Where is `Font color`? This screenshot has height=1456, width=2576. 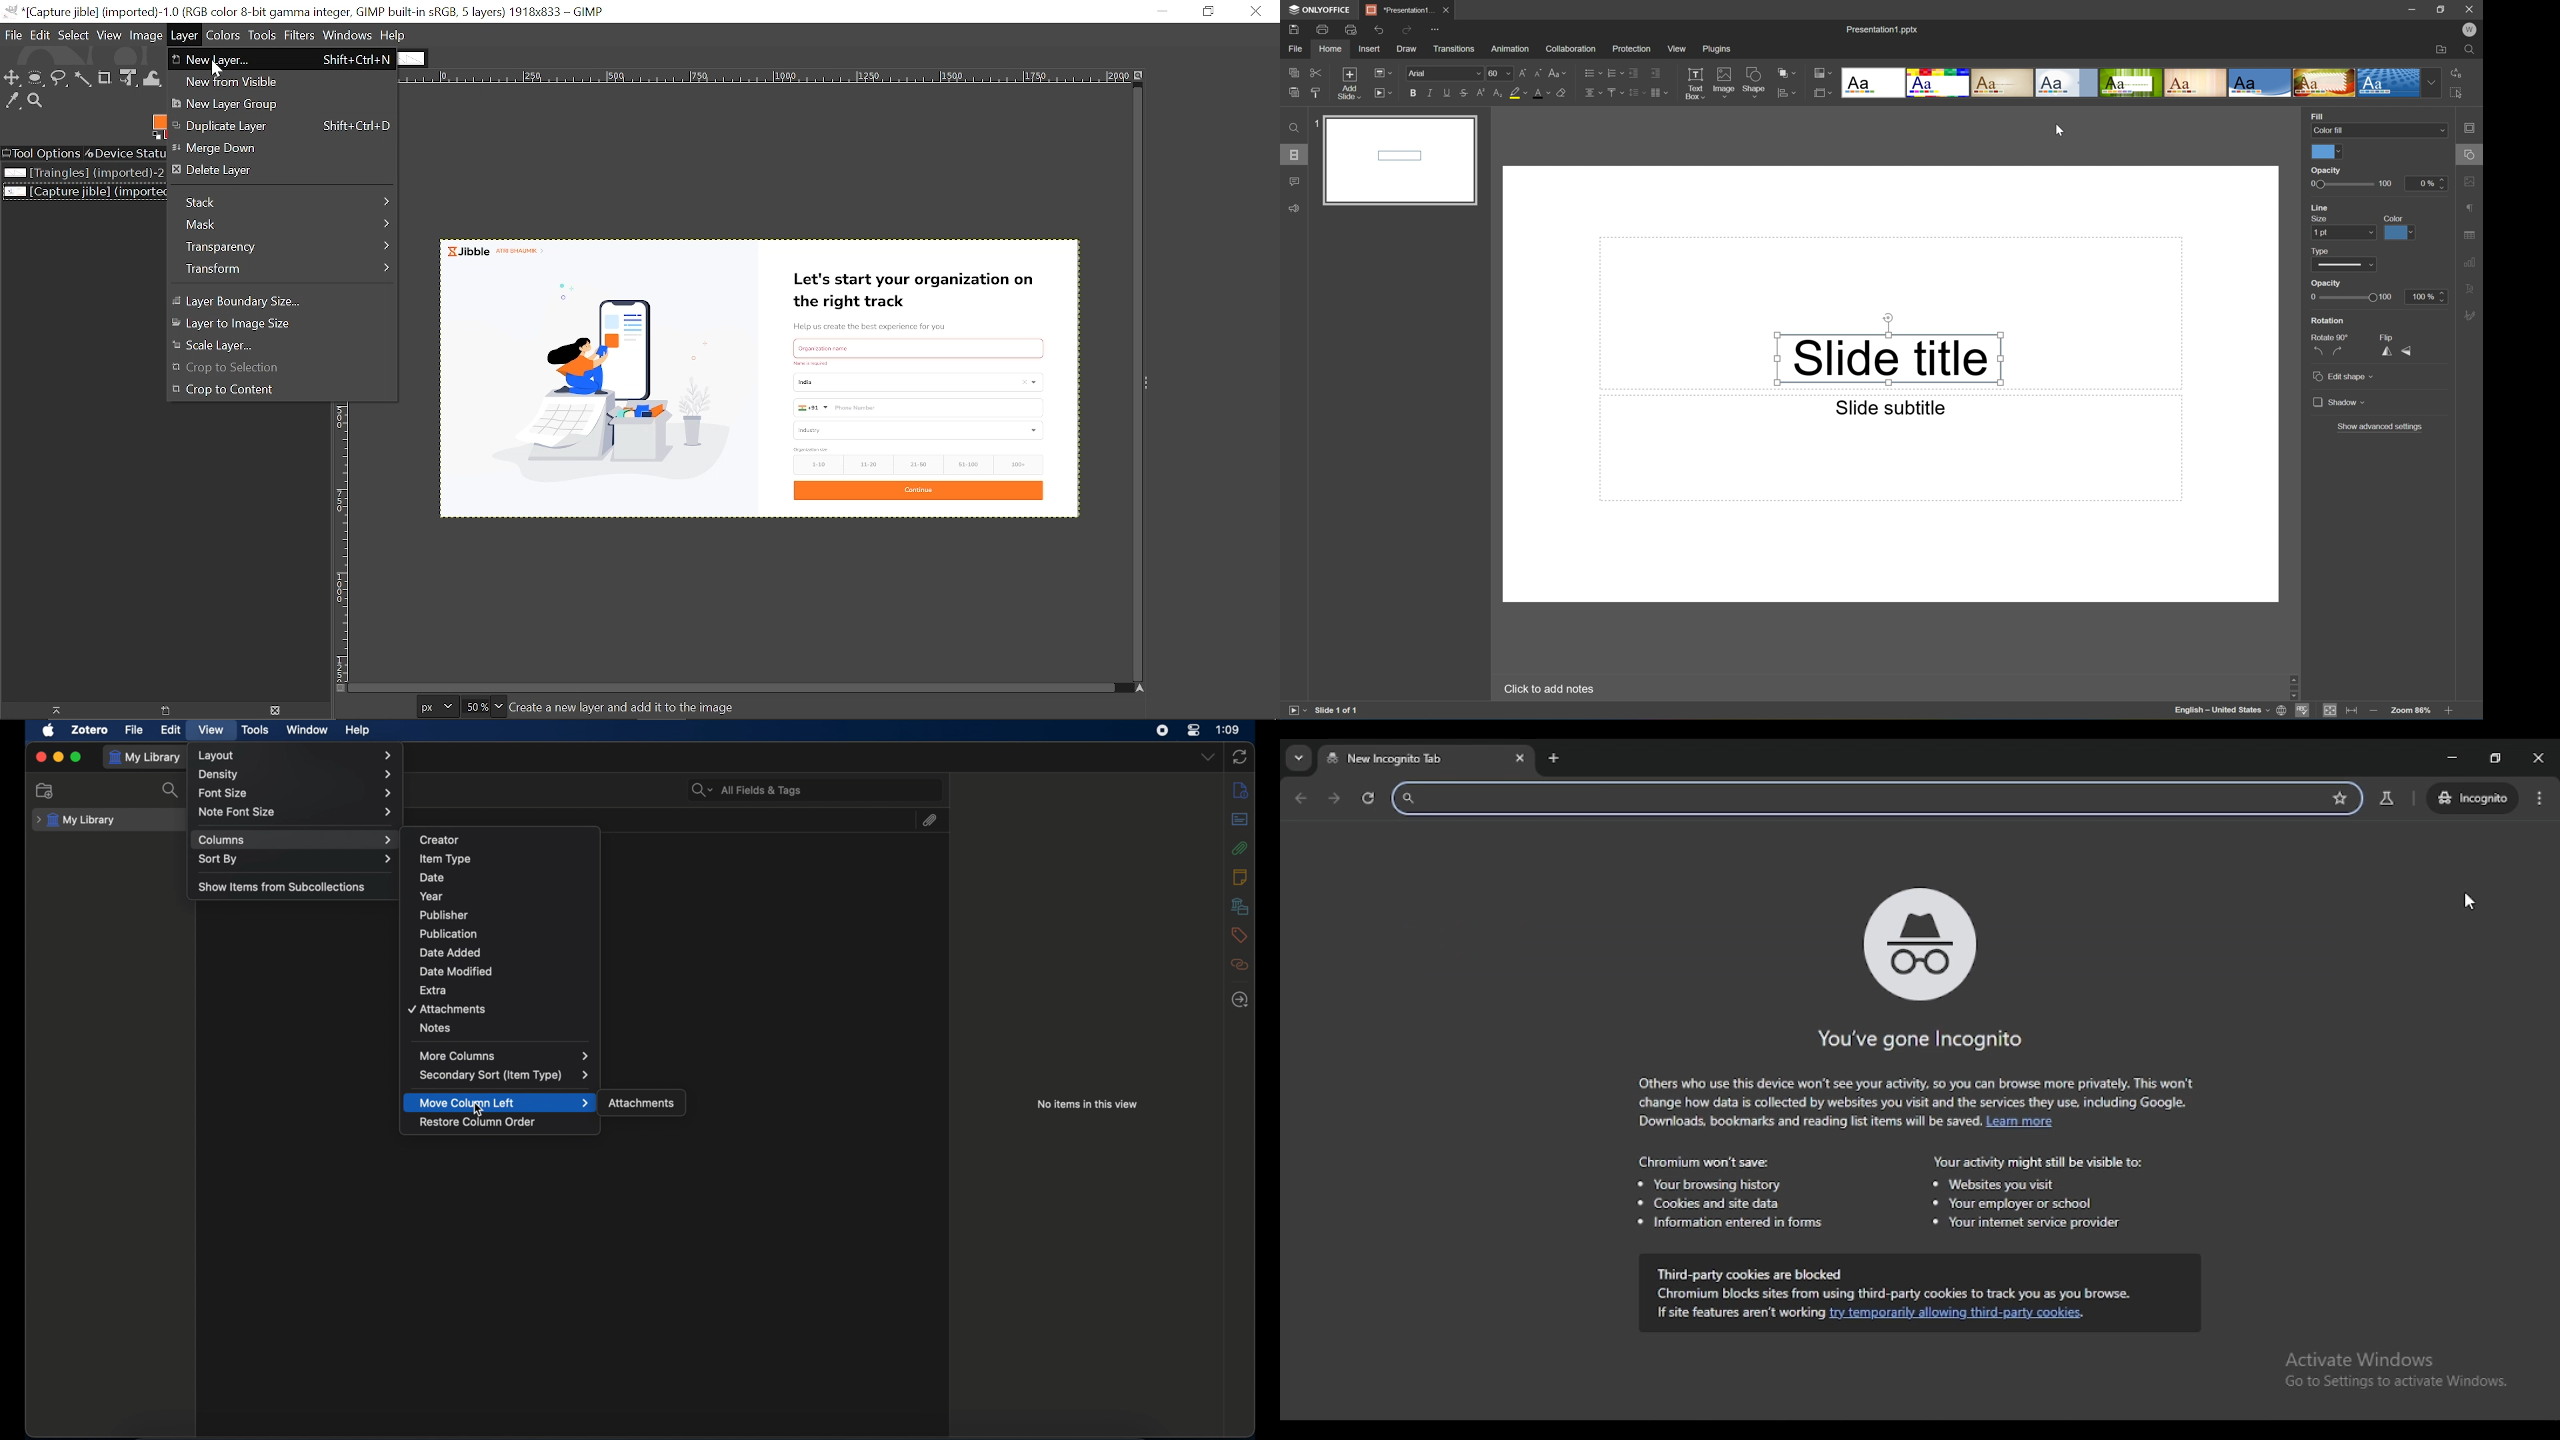
Font color is located at coordinates (1543, 94).